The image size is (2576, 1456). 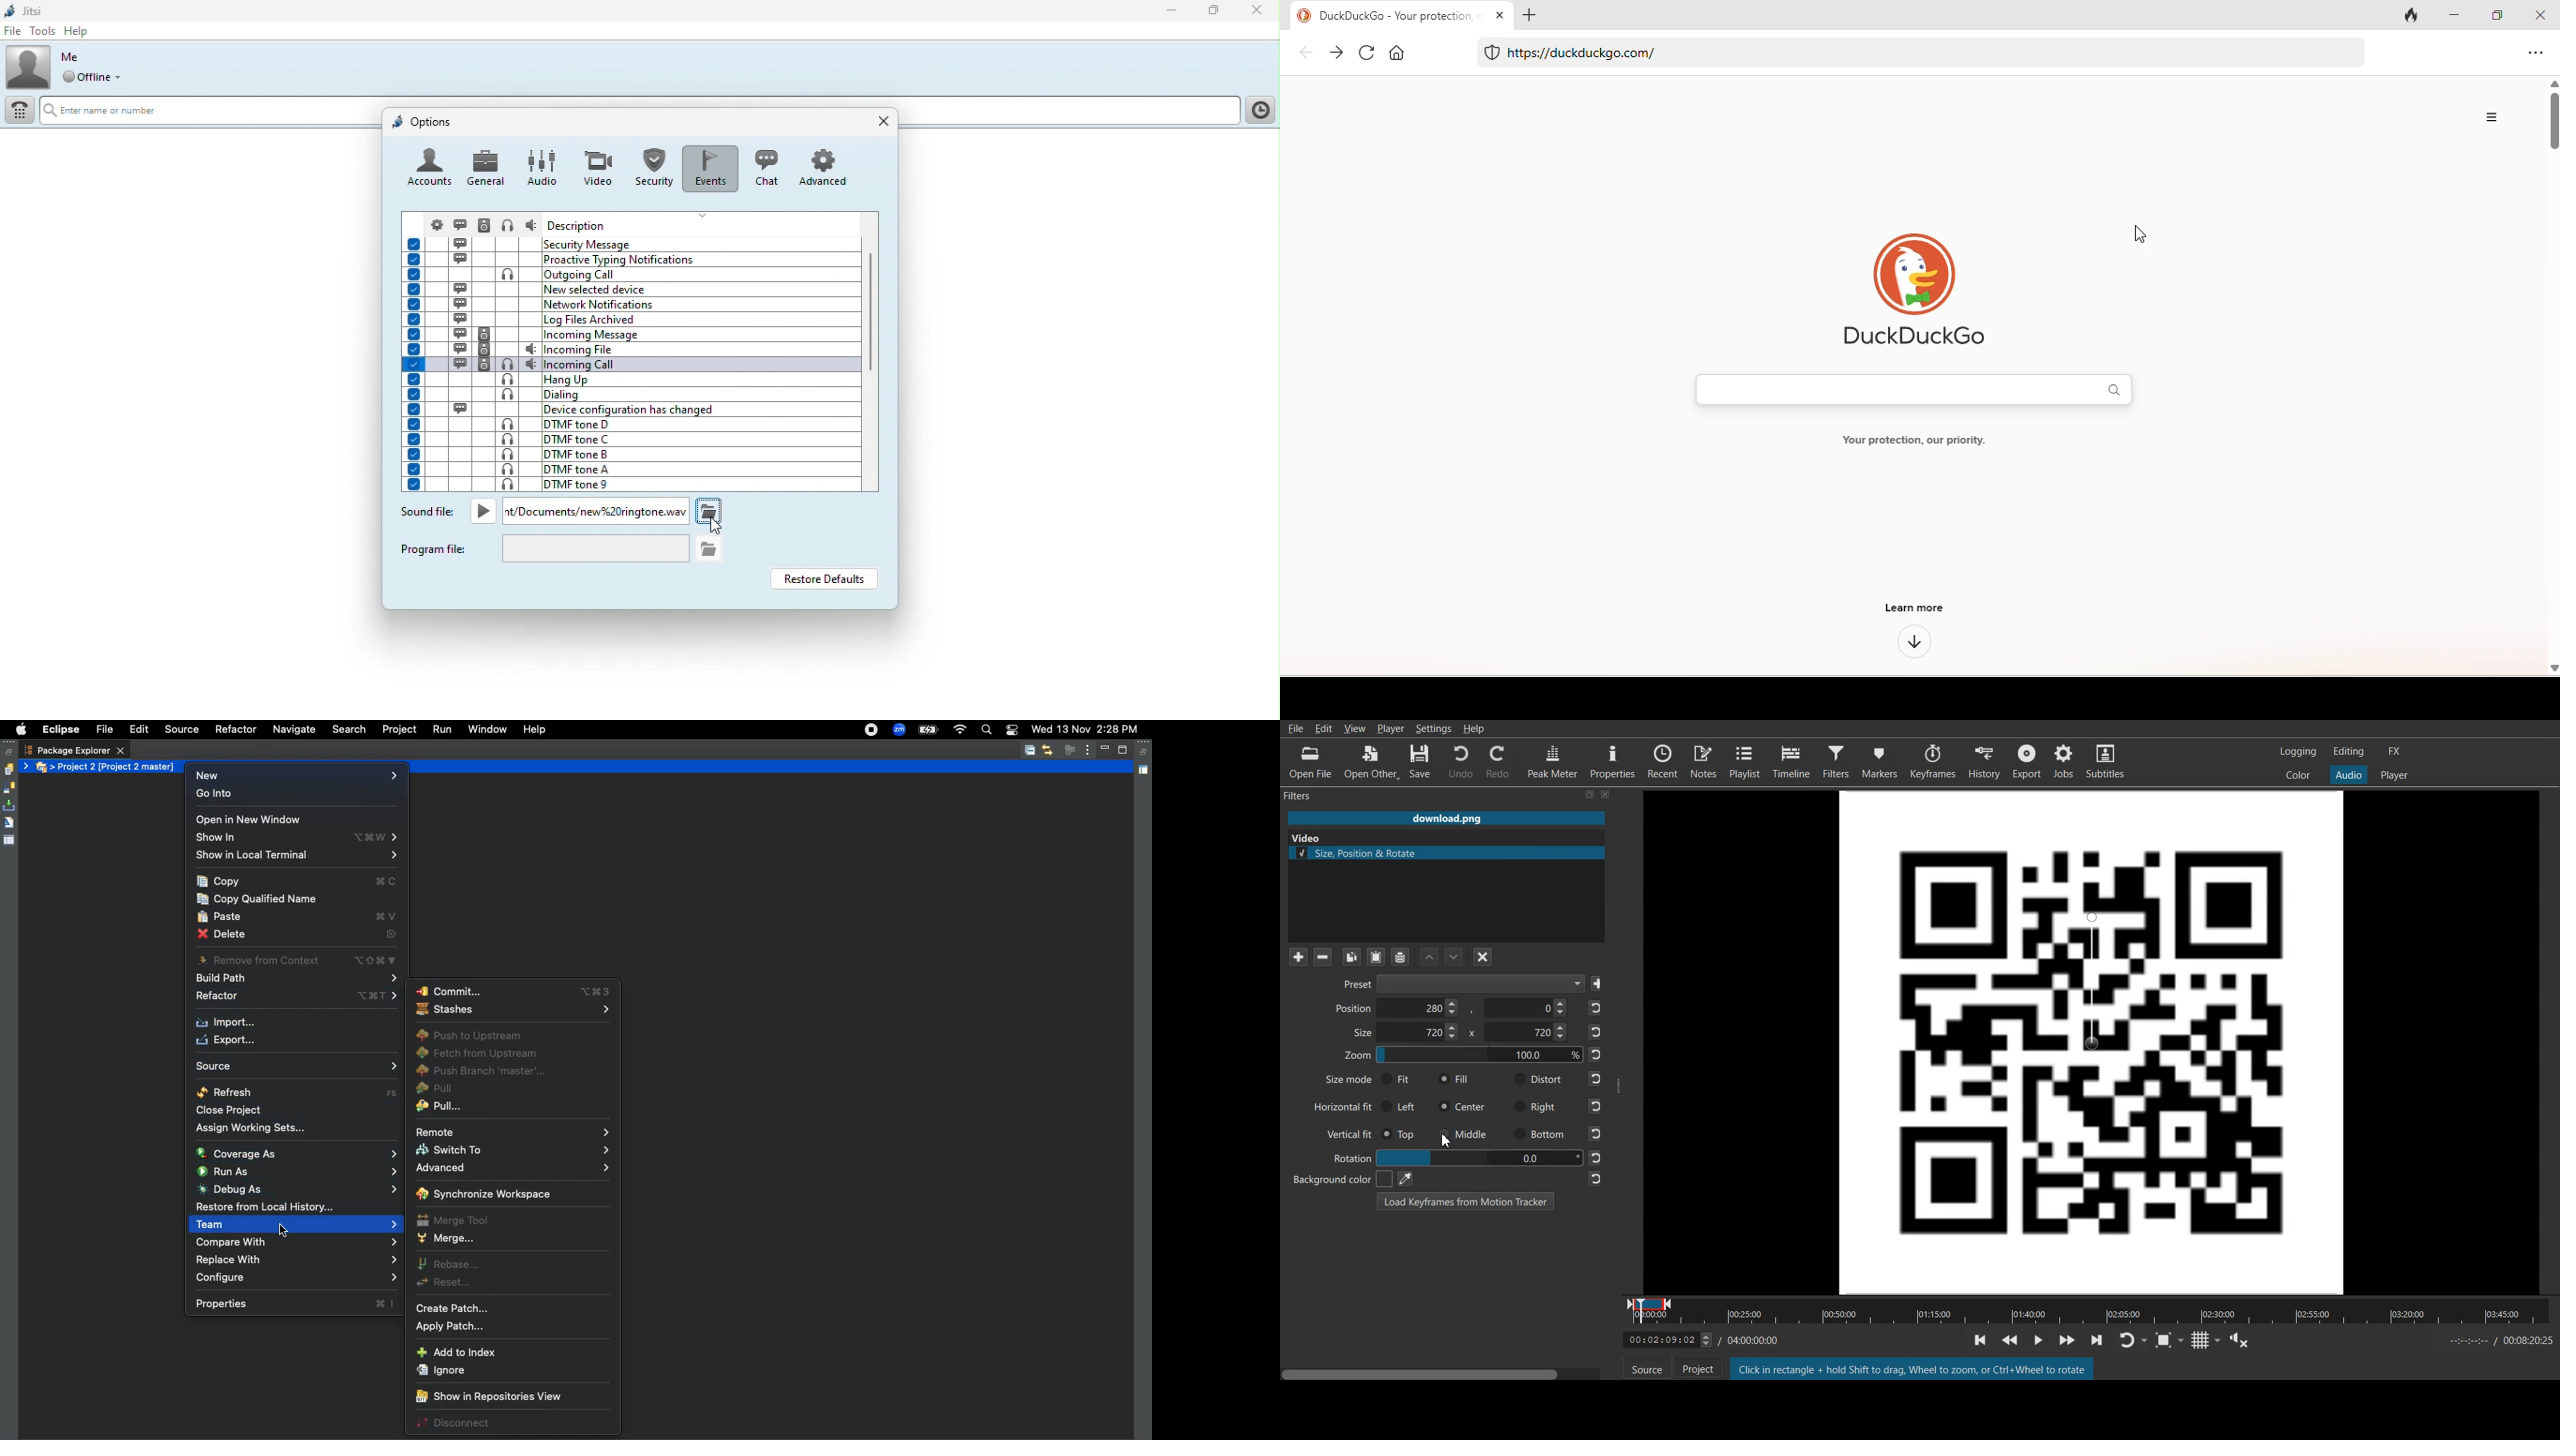 I want to click on Move filter up, so click(x=1429, y=957).